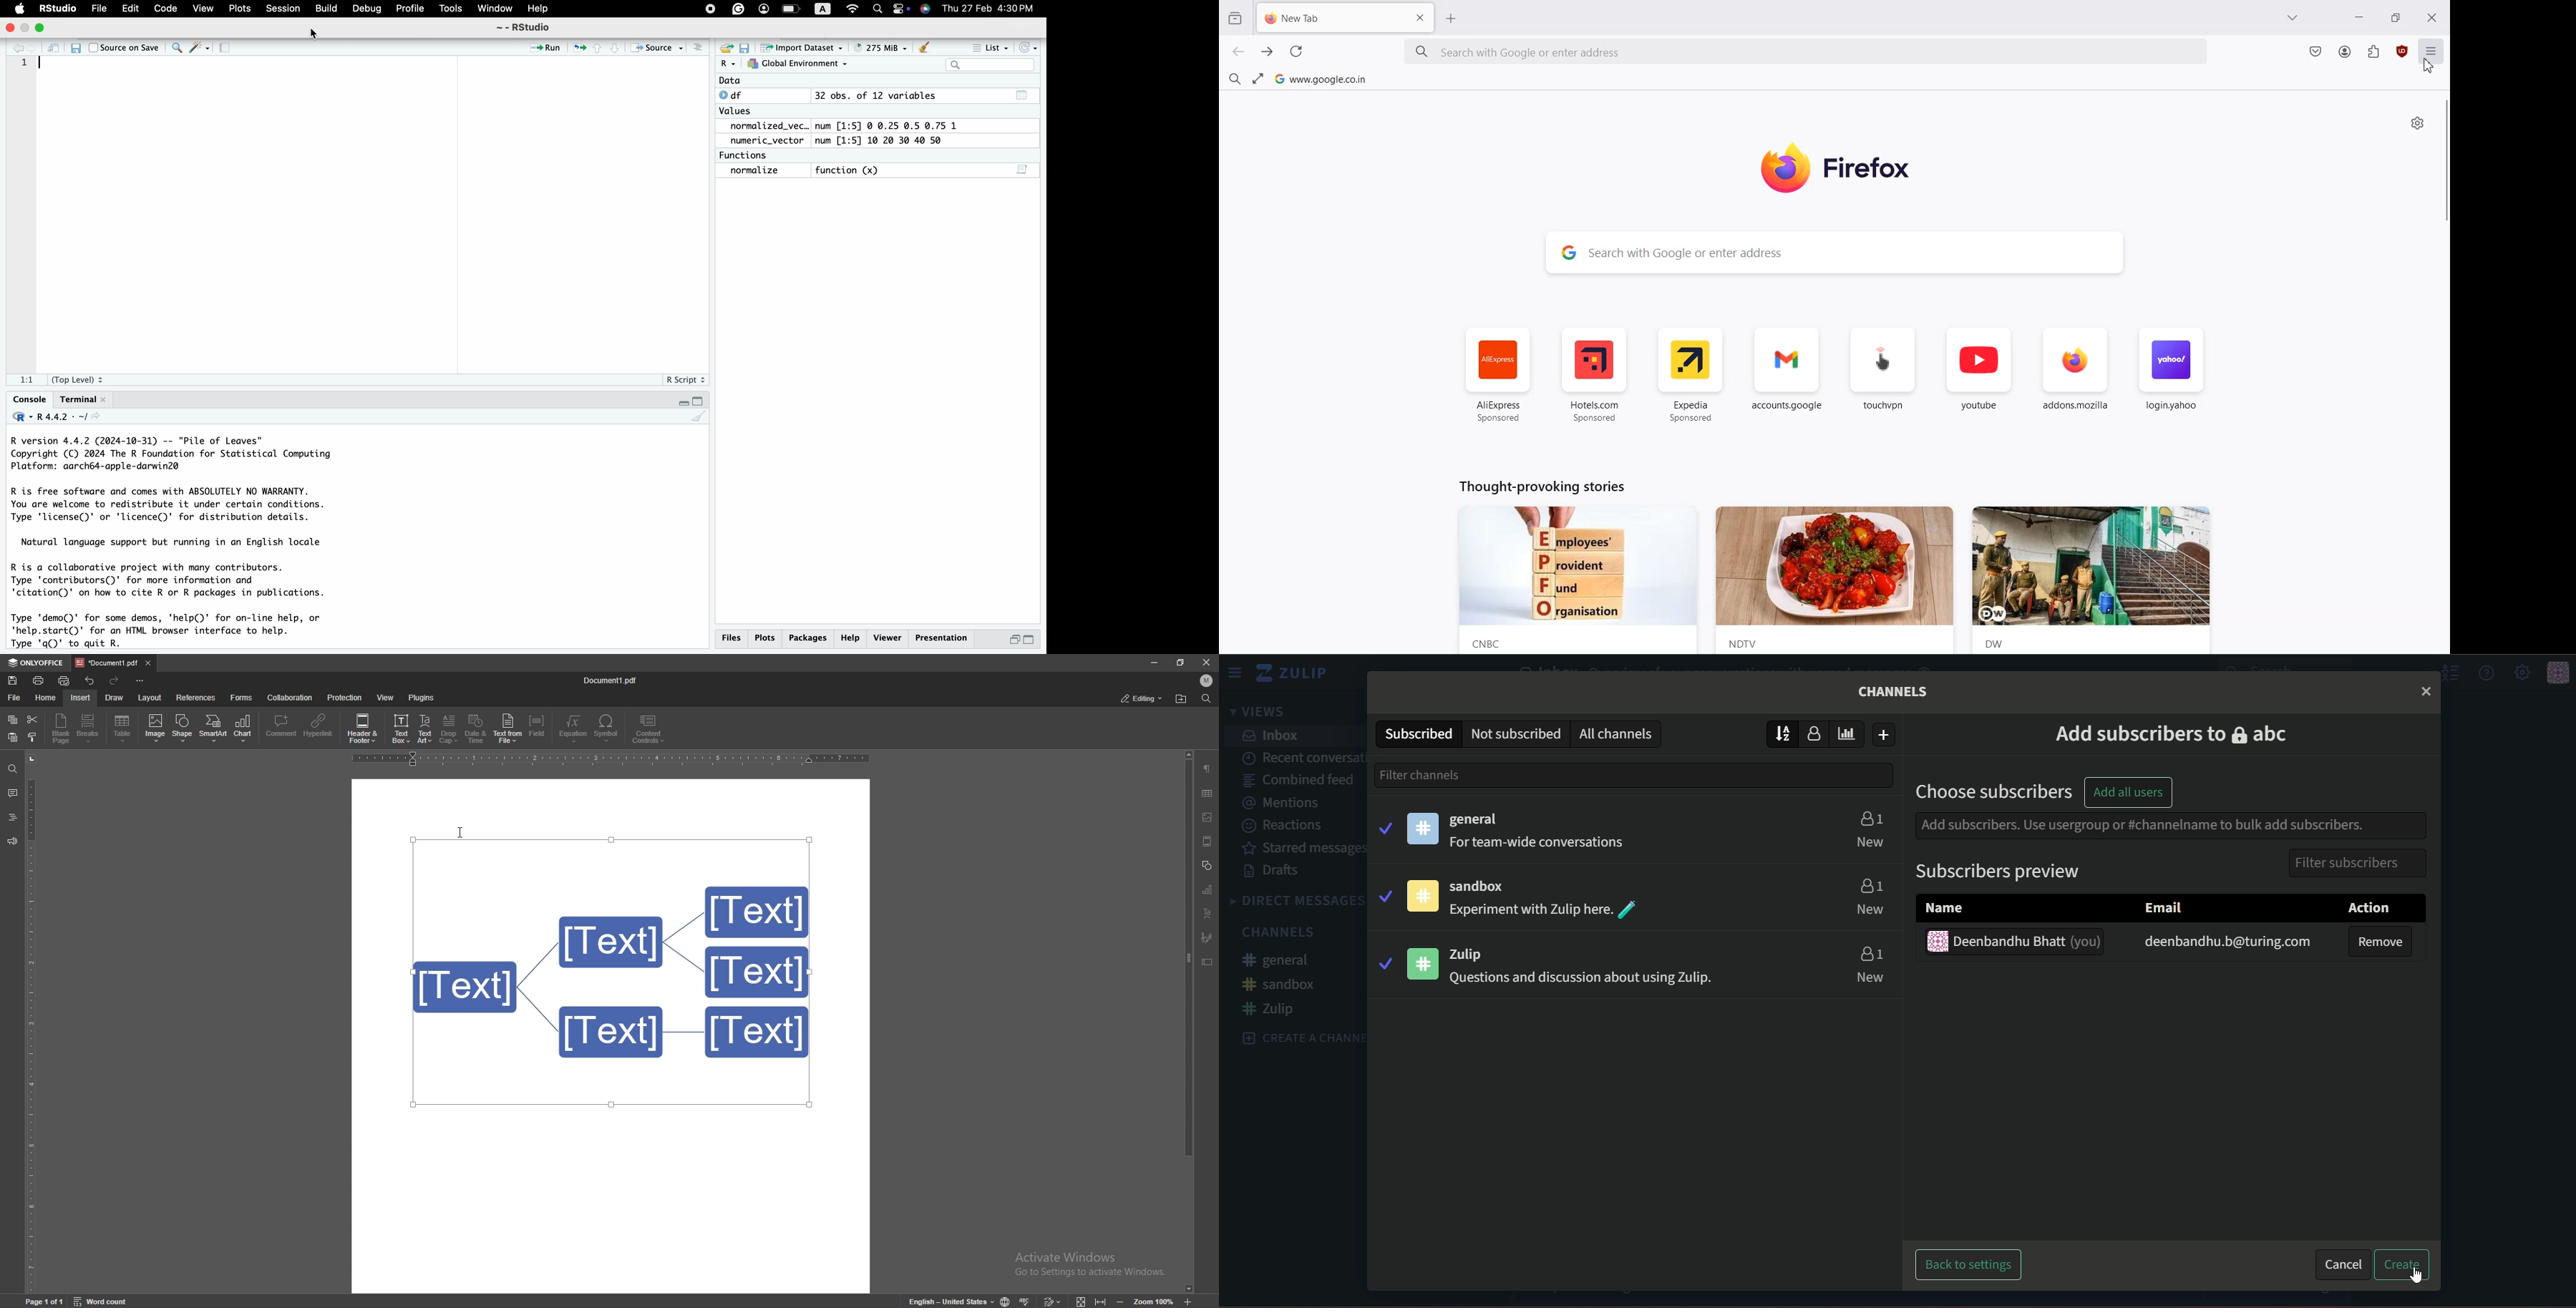 This screenshot has height=1316, width=2576. I want to click on presentation, so click(941, 638).